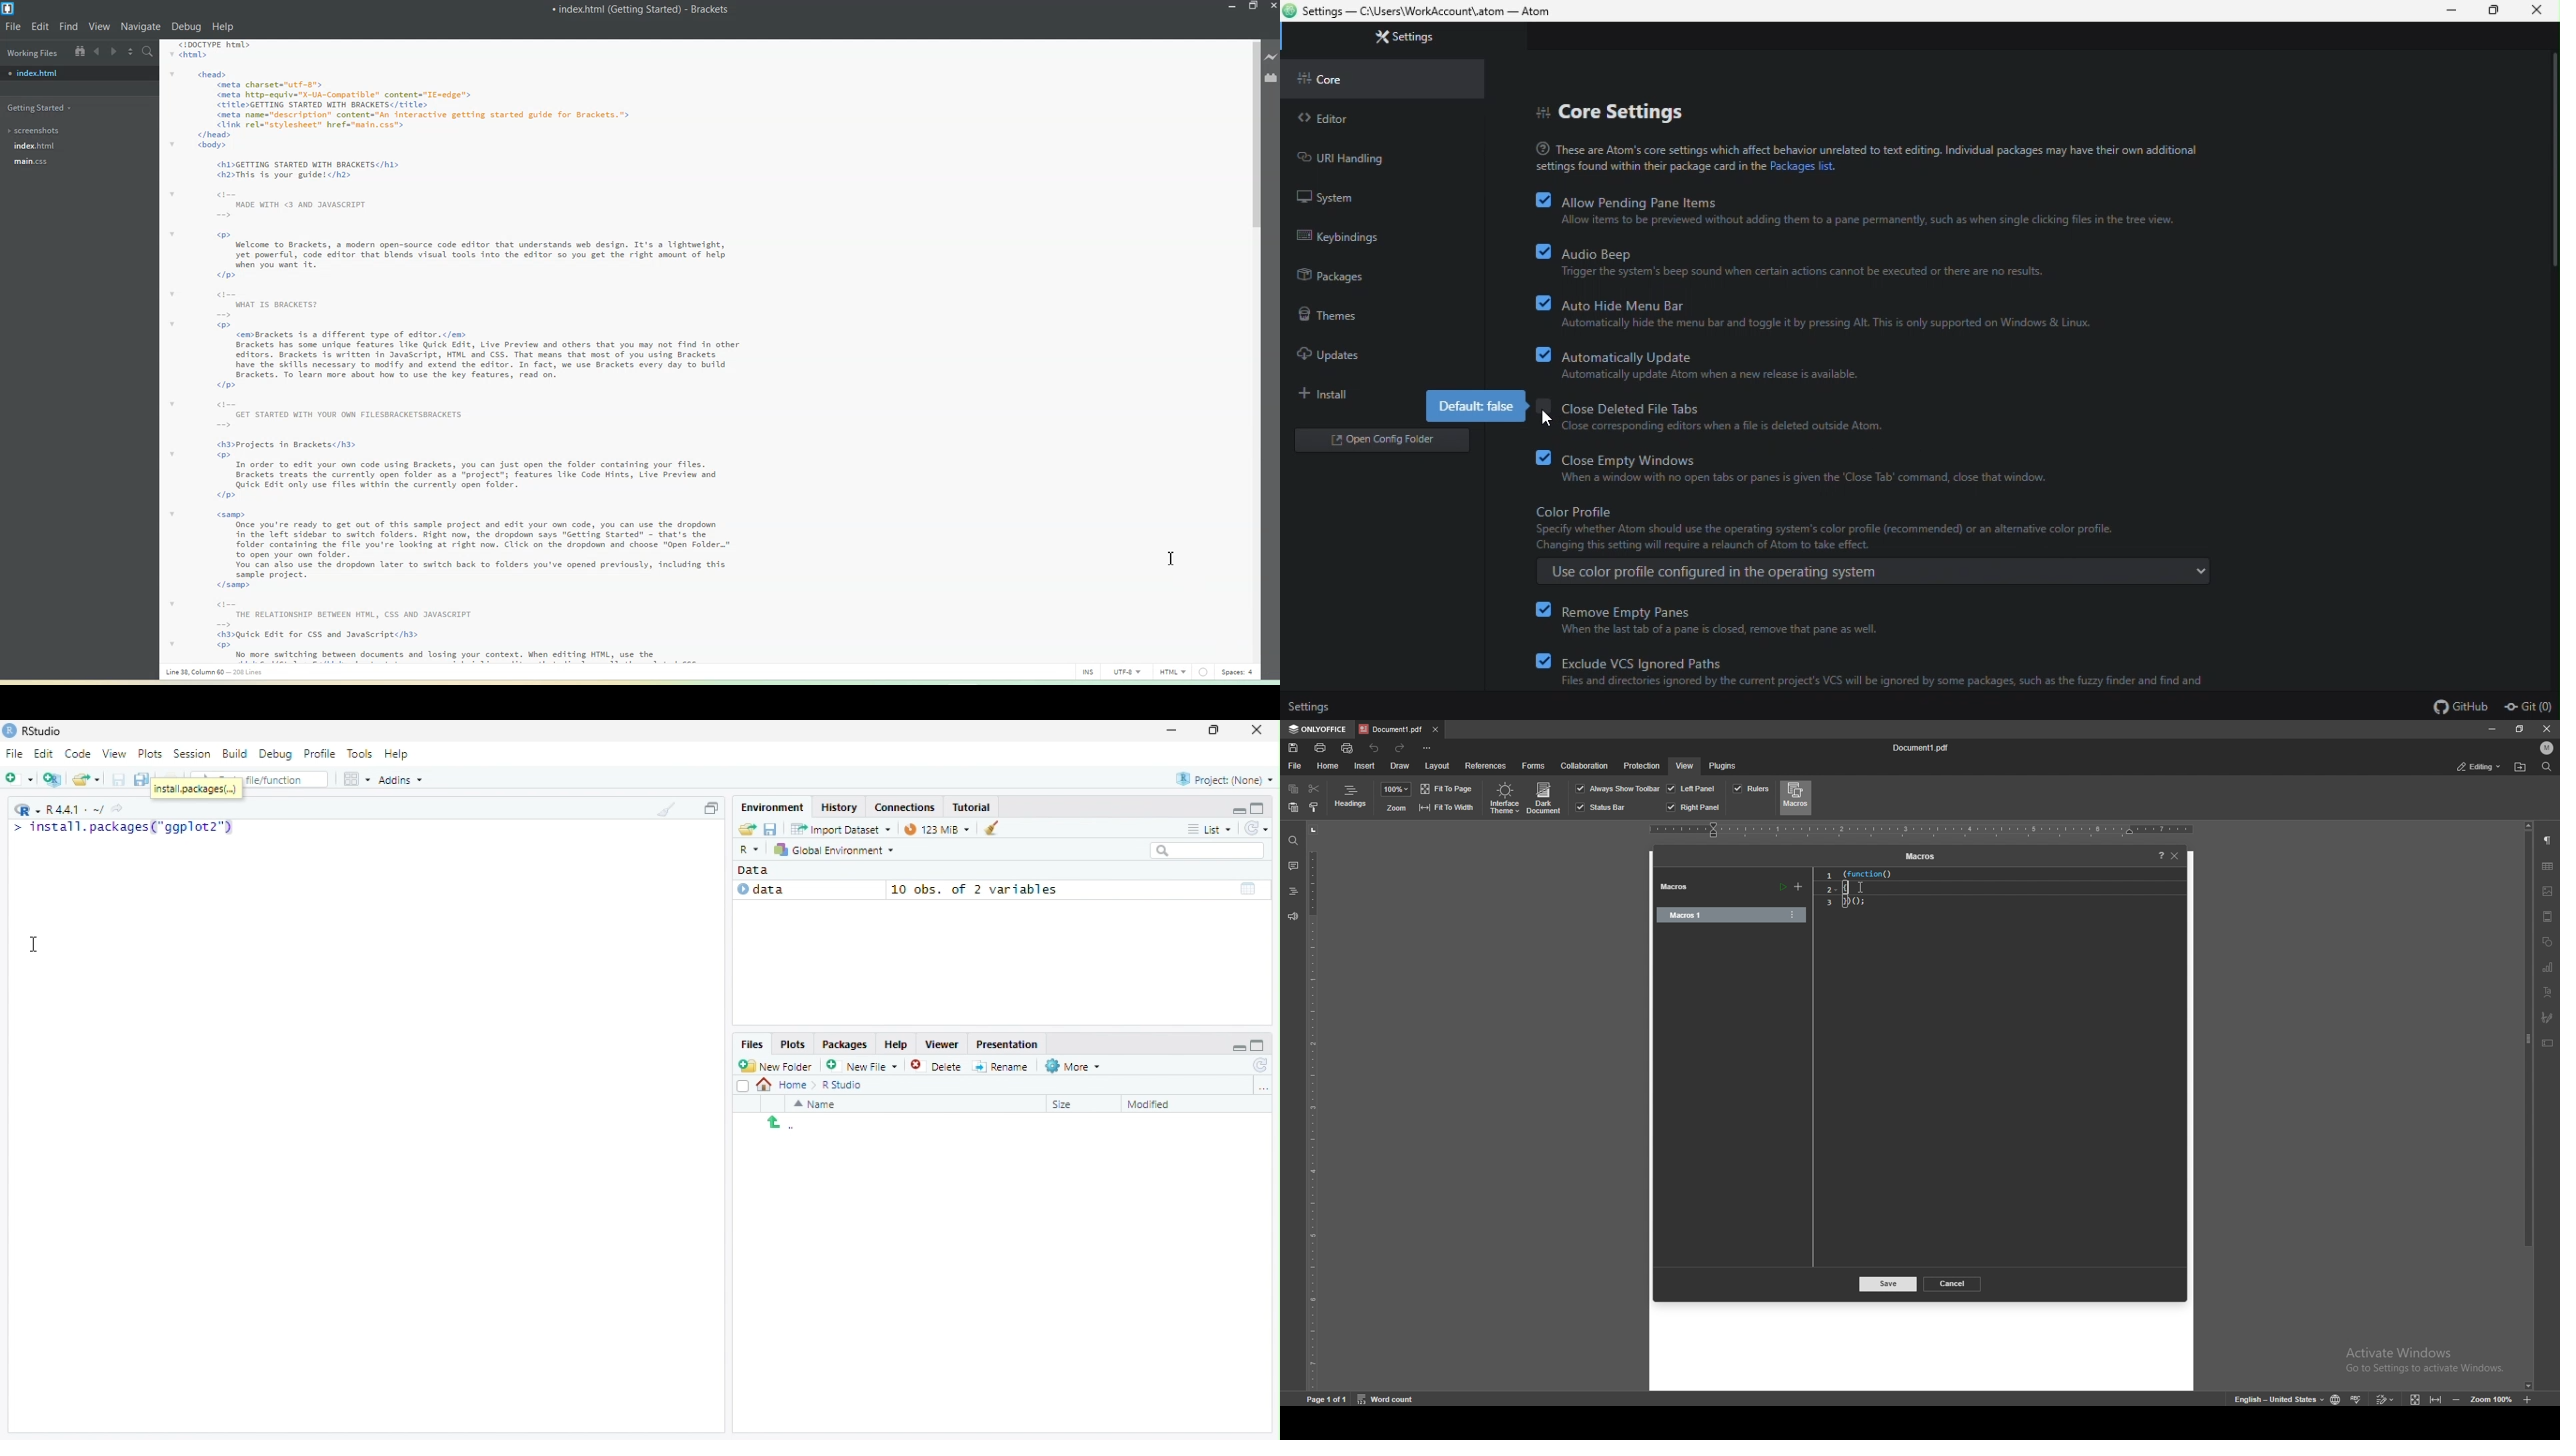 The image size is (2576, 1456). Describe the element at coordinates (2547, 1017) in the screenshot. I see `signature field` at that location.